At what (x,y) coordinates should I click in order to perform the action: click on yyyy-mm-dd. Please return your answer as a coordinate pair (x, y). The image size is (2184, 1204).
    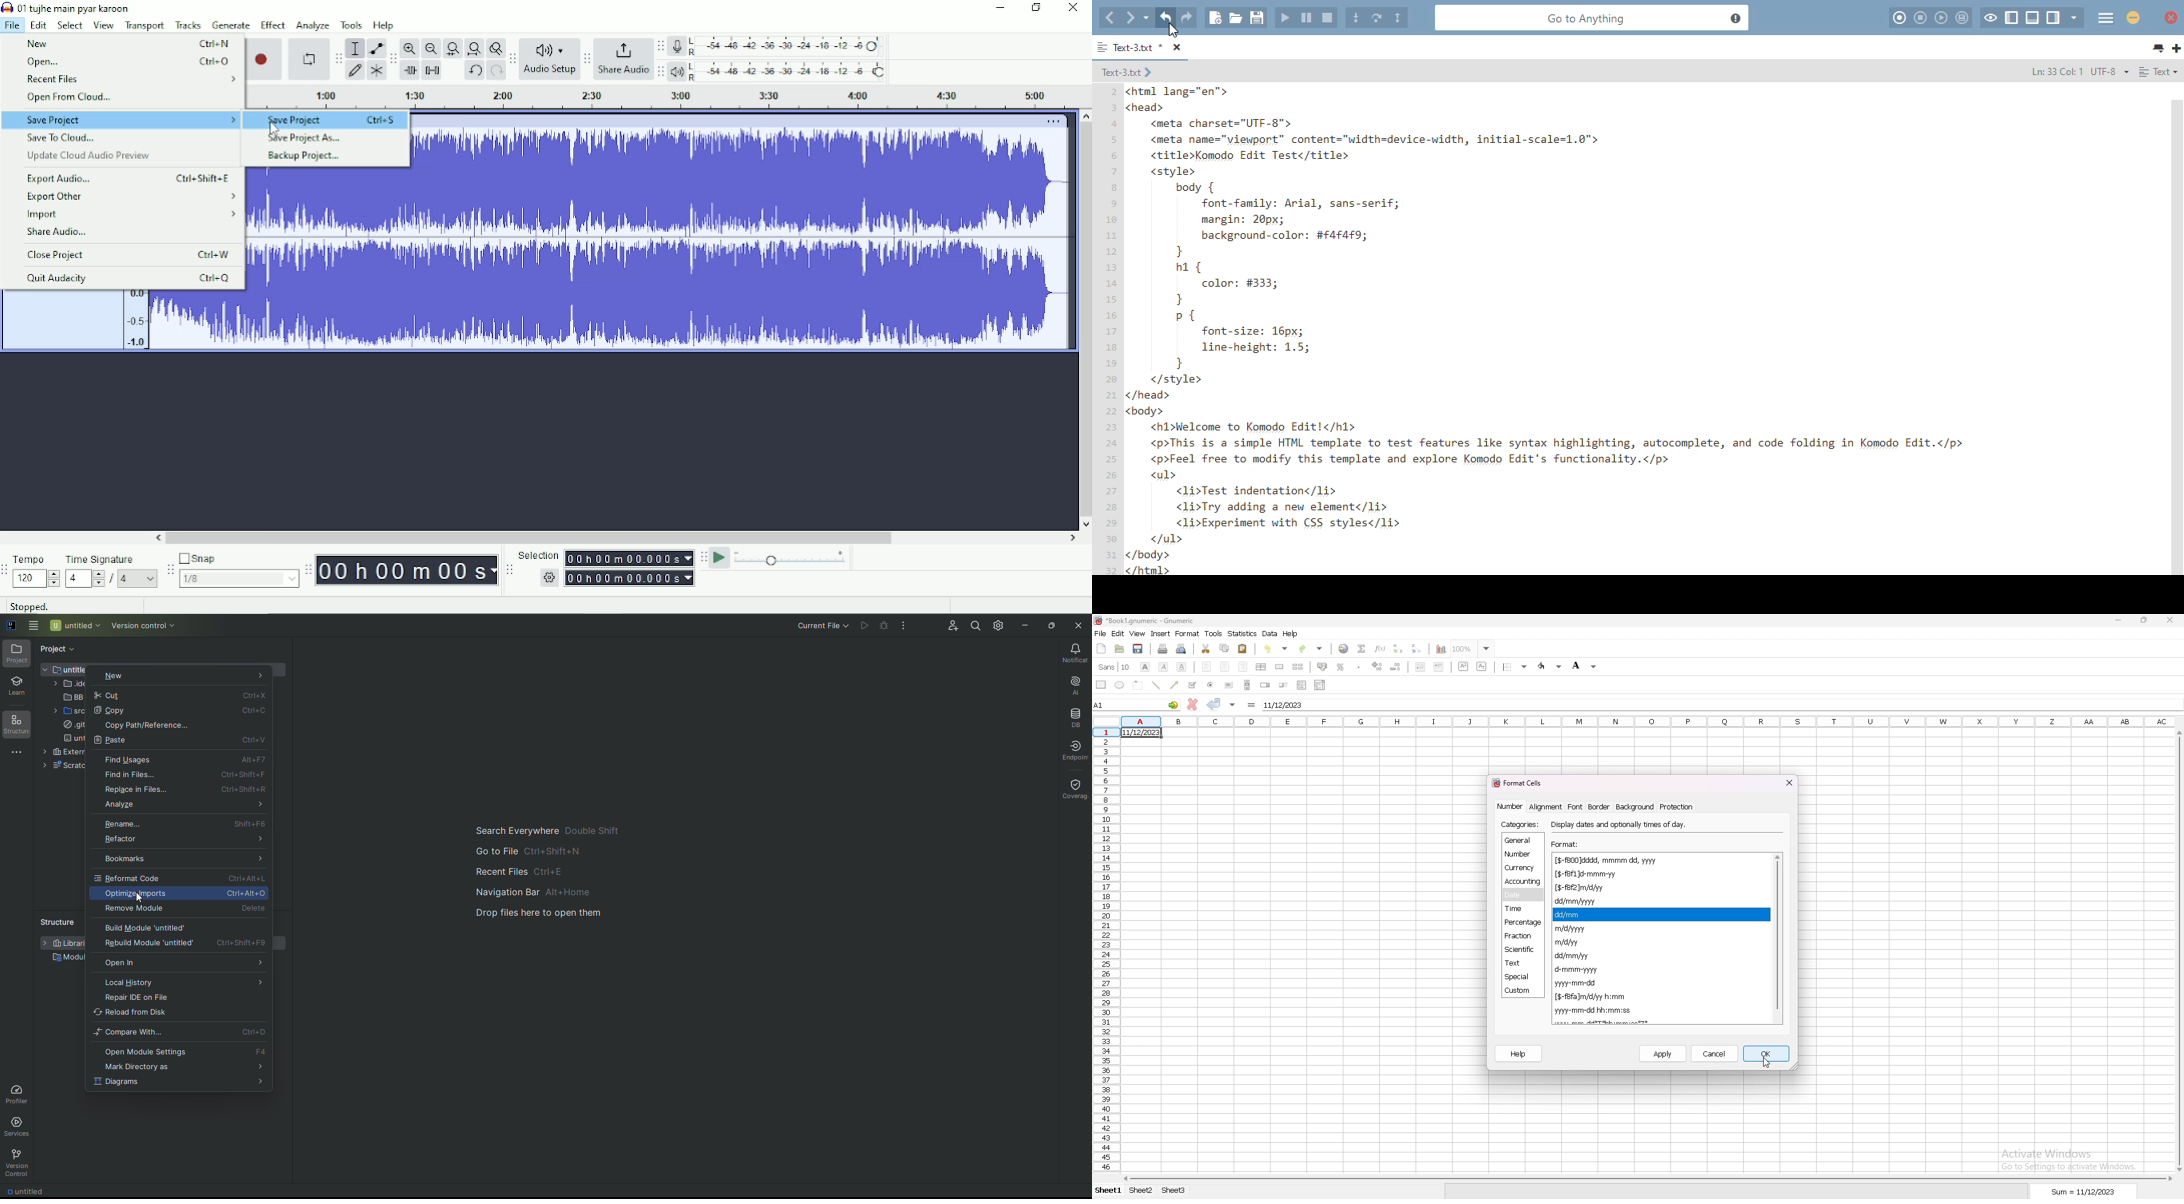
    Looking at the image, I should click on (1579, 983).